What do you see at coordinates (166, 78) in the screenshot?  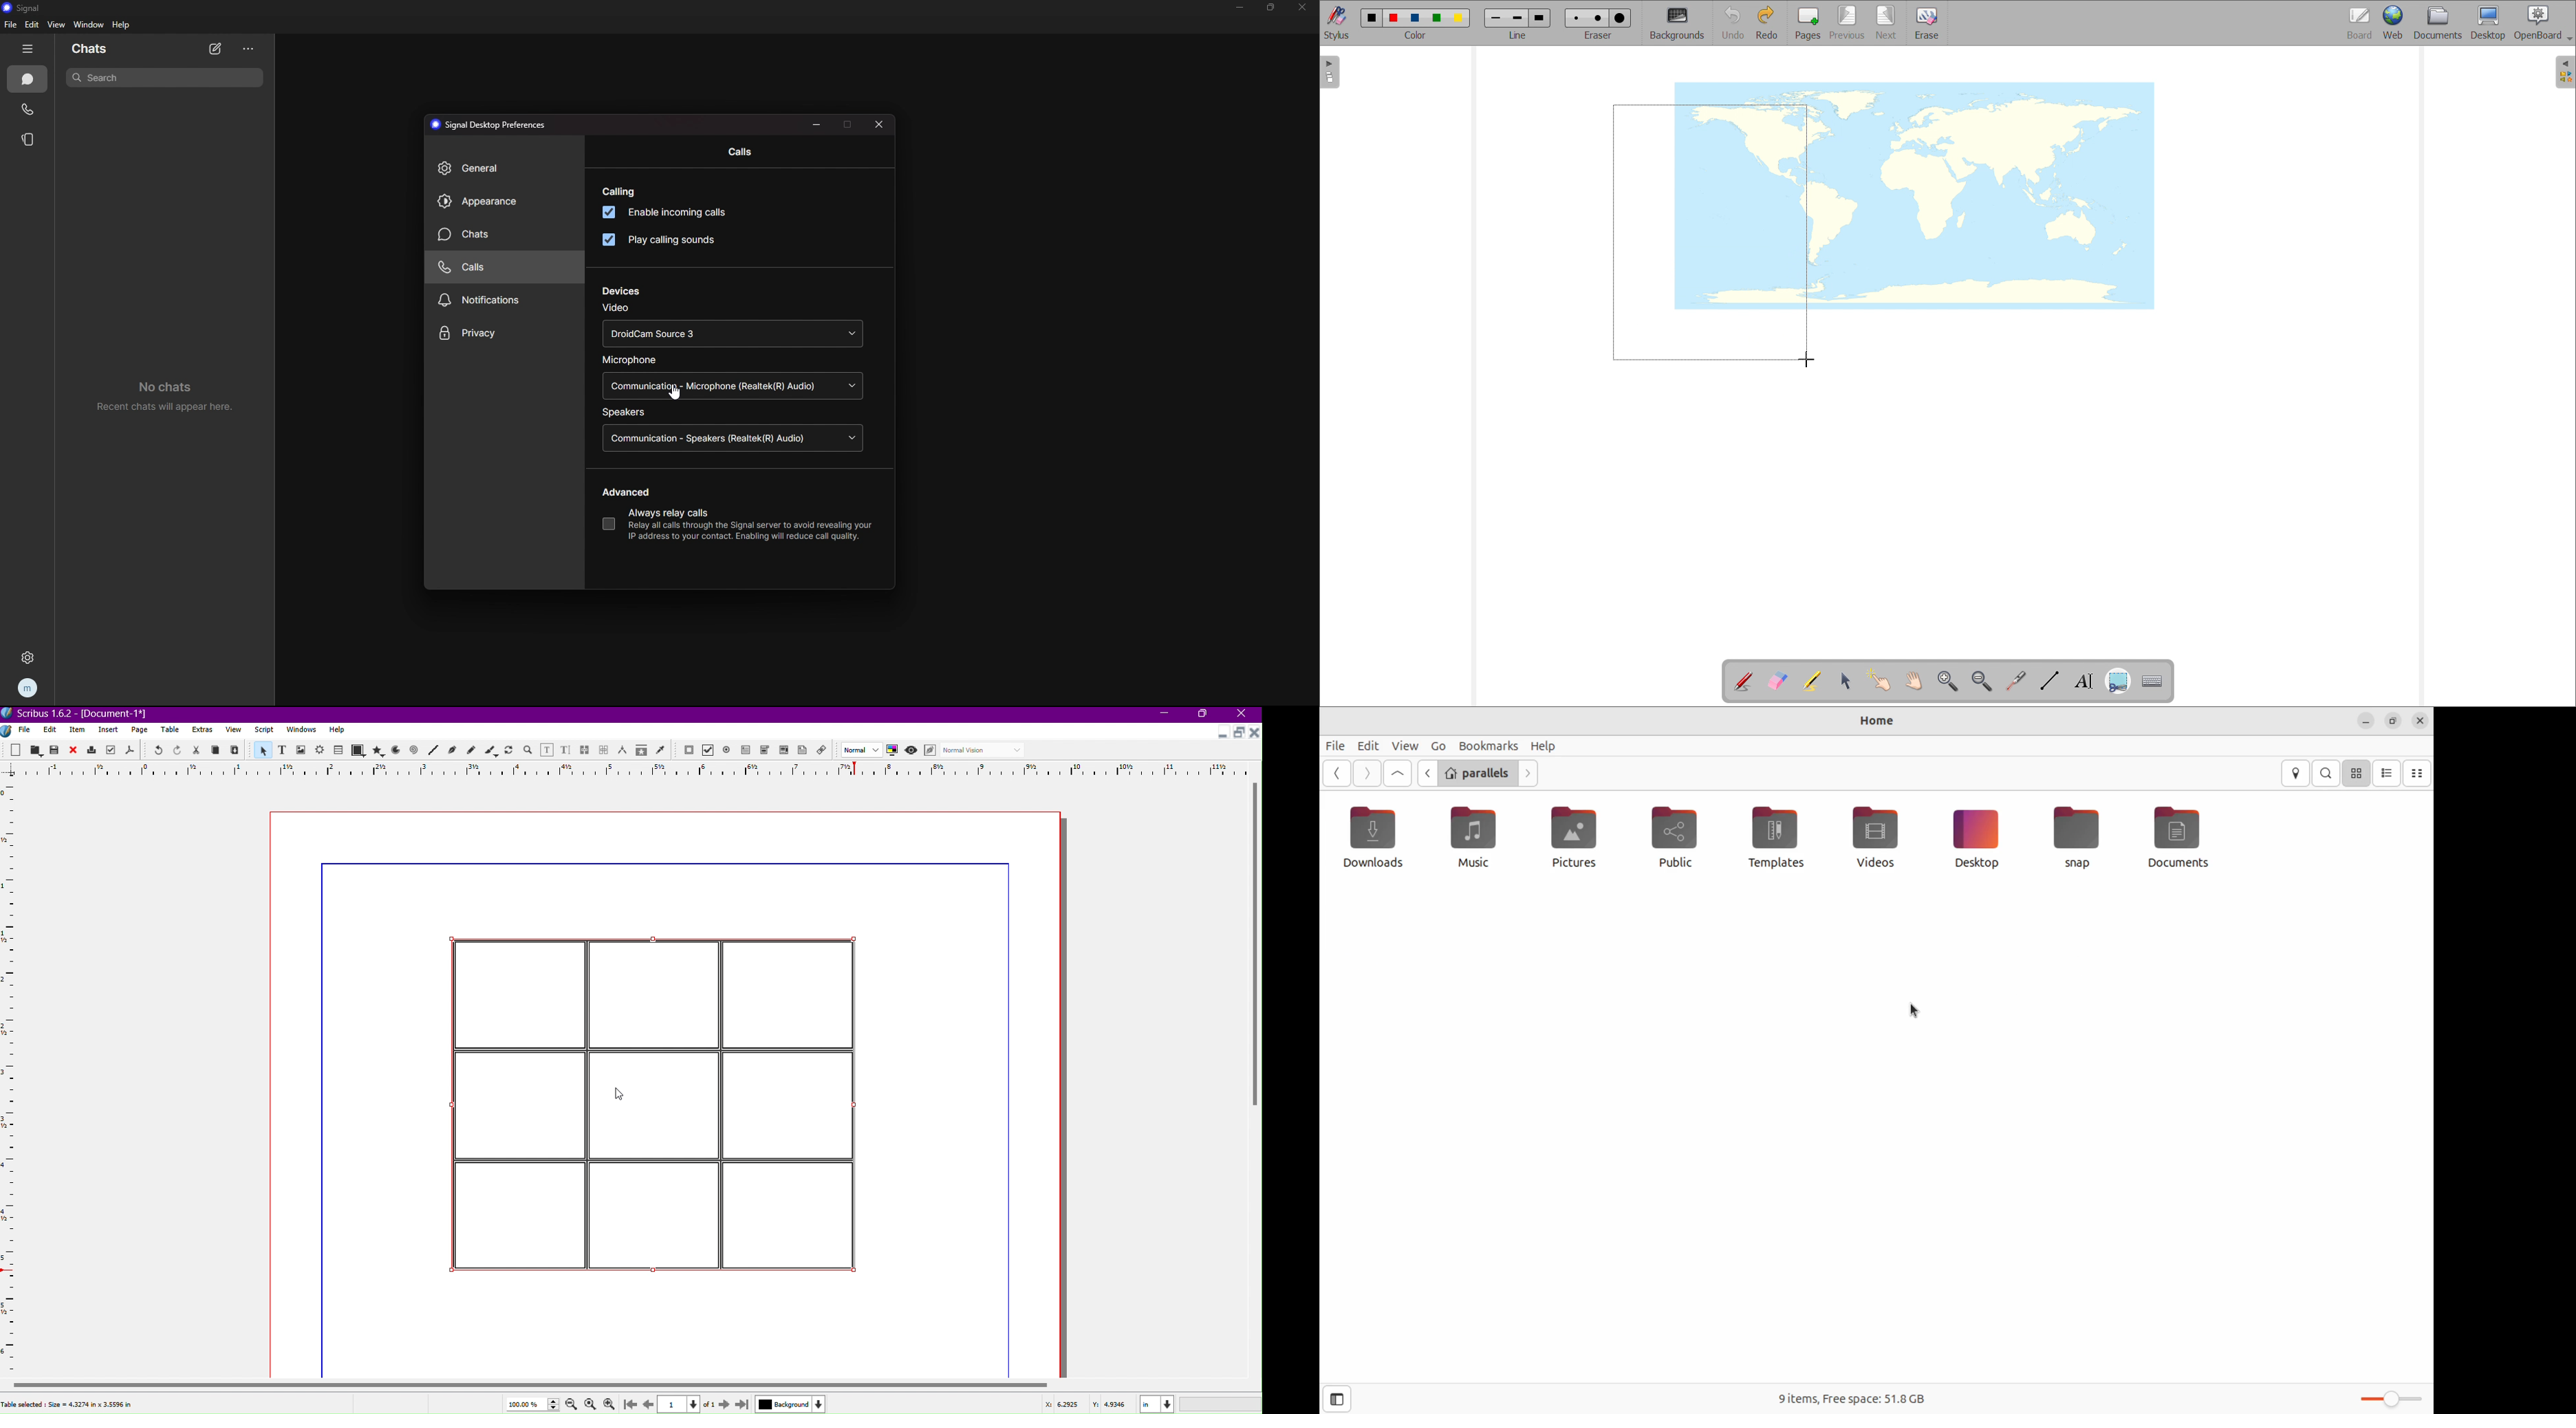 I see `search` at bounding box center [166, 78].